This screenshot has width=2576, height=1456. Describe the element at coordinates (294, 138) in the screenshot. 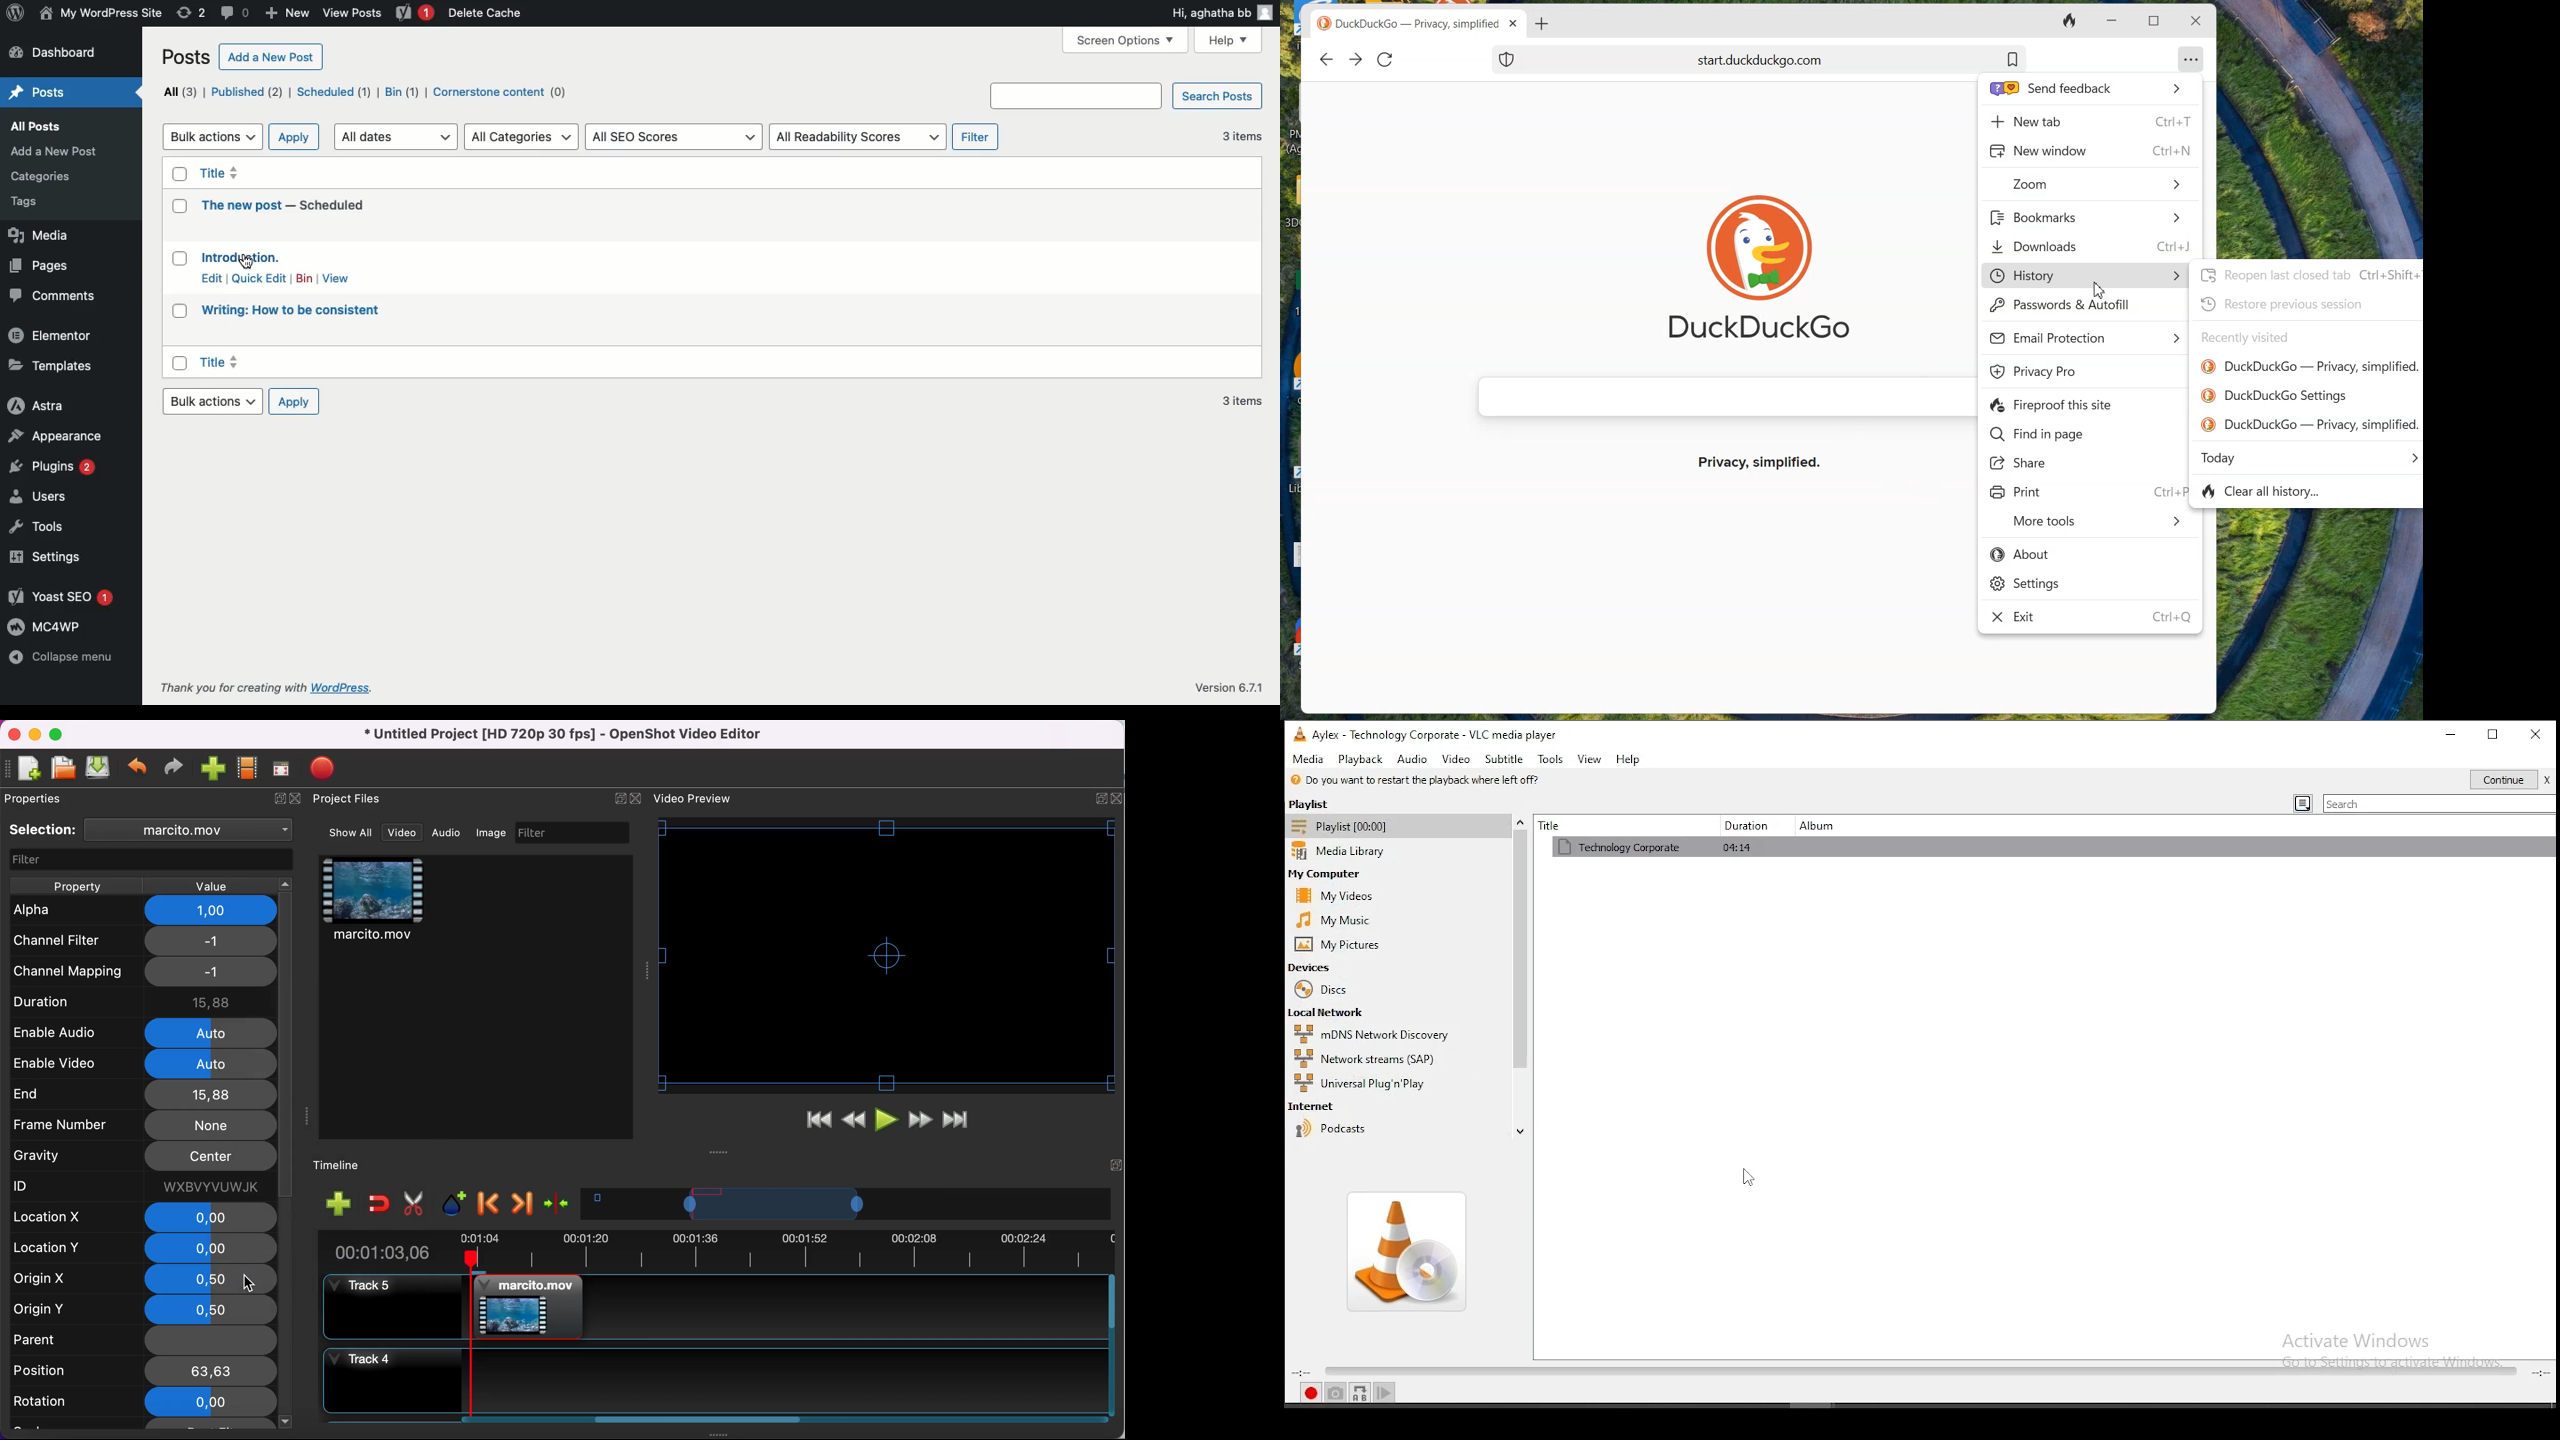

I see `Apply` at that location.